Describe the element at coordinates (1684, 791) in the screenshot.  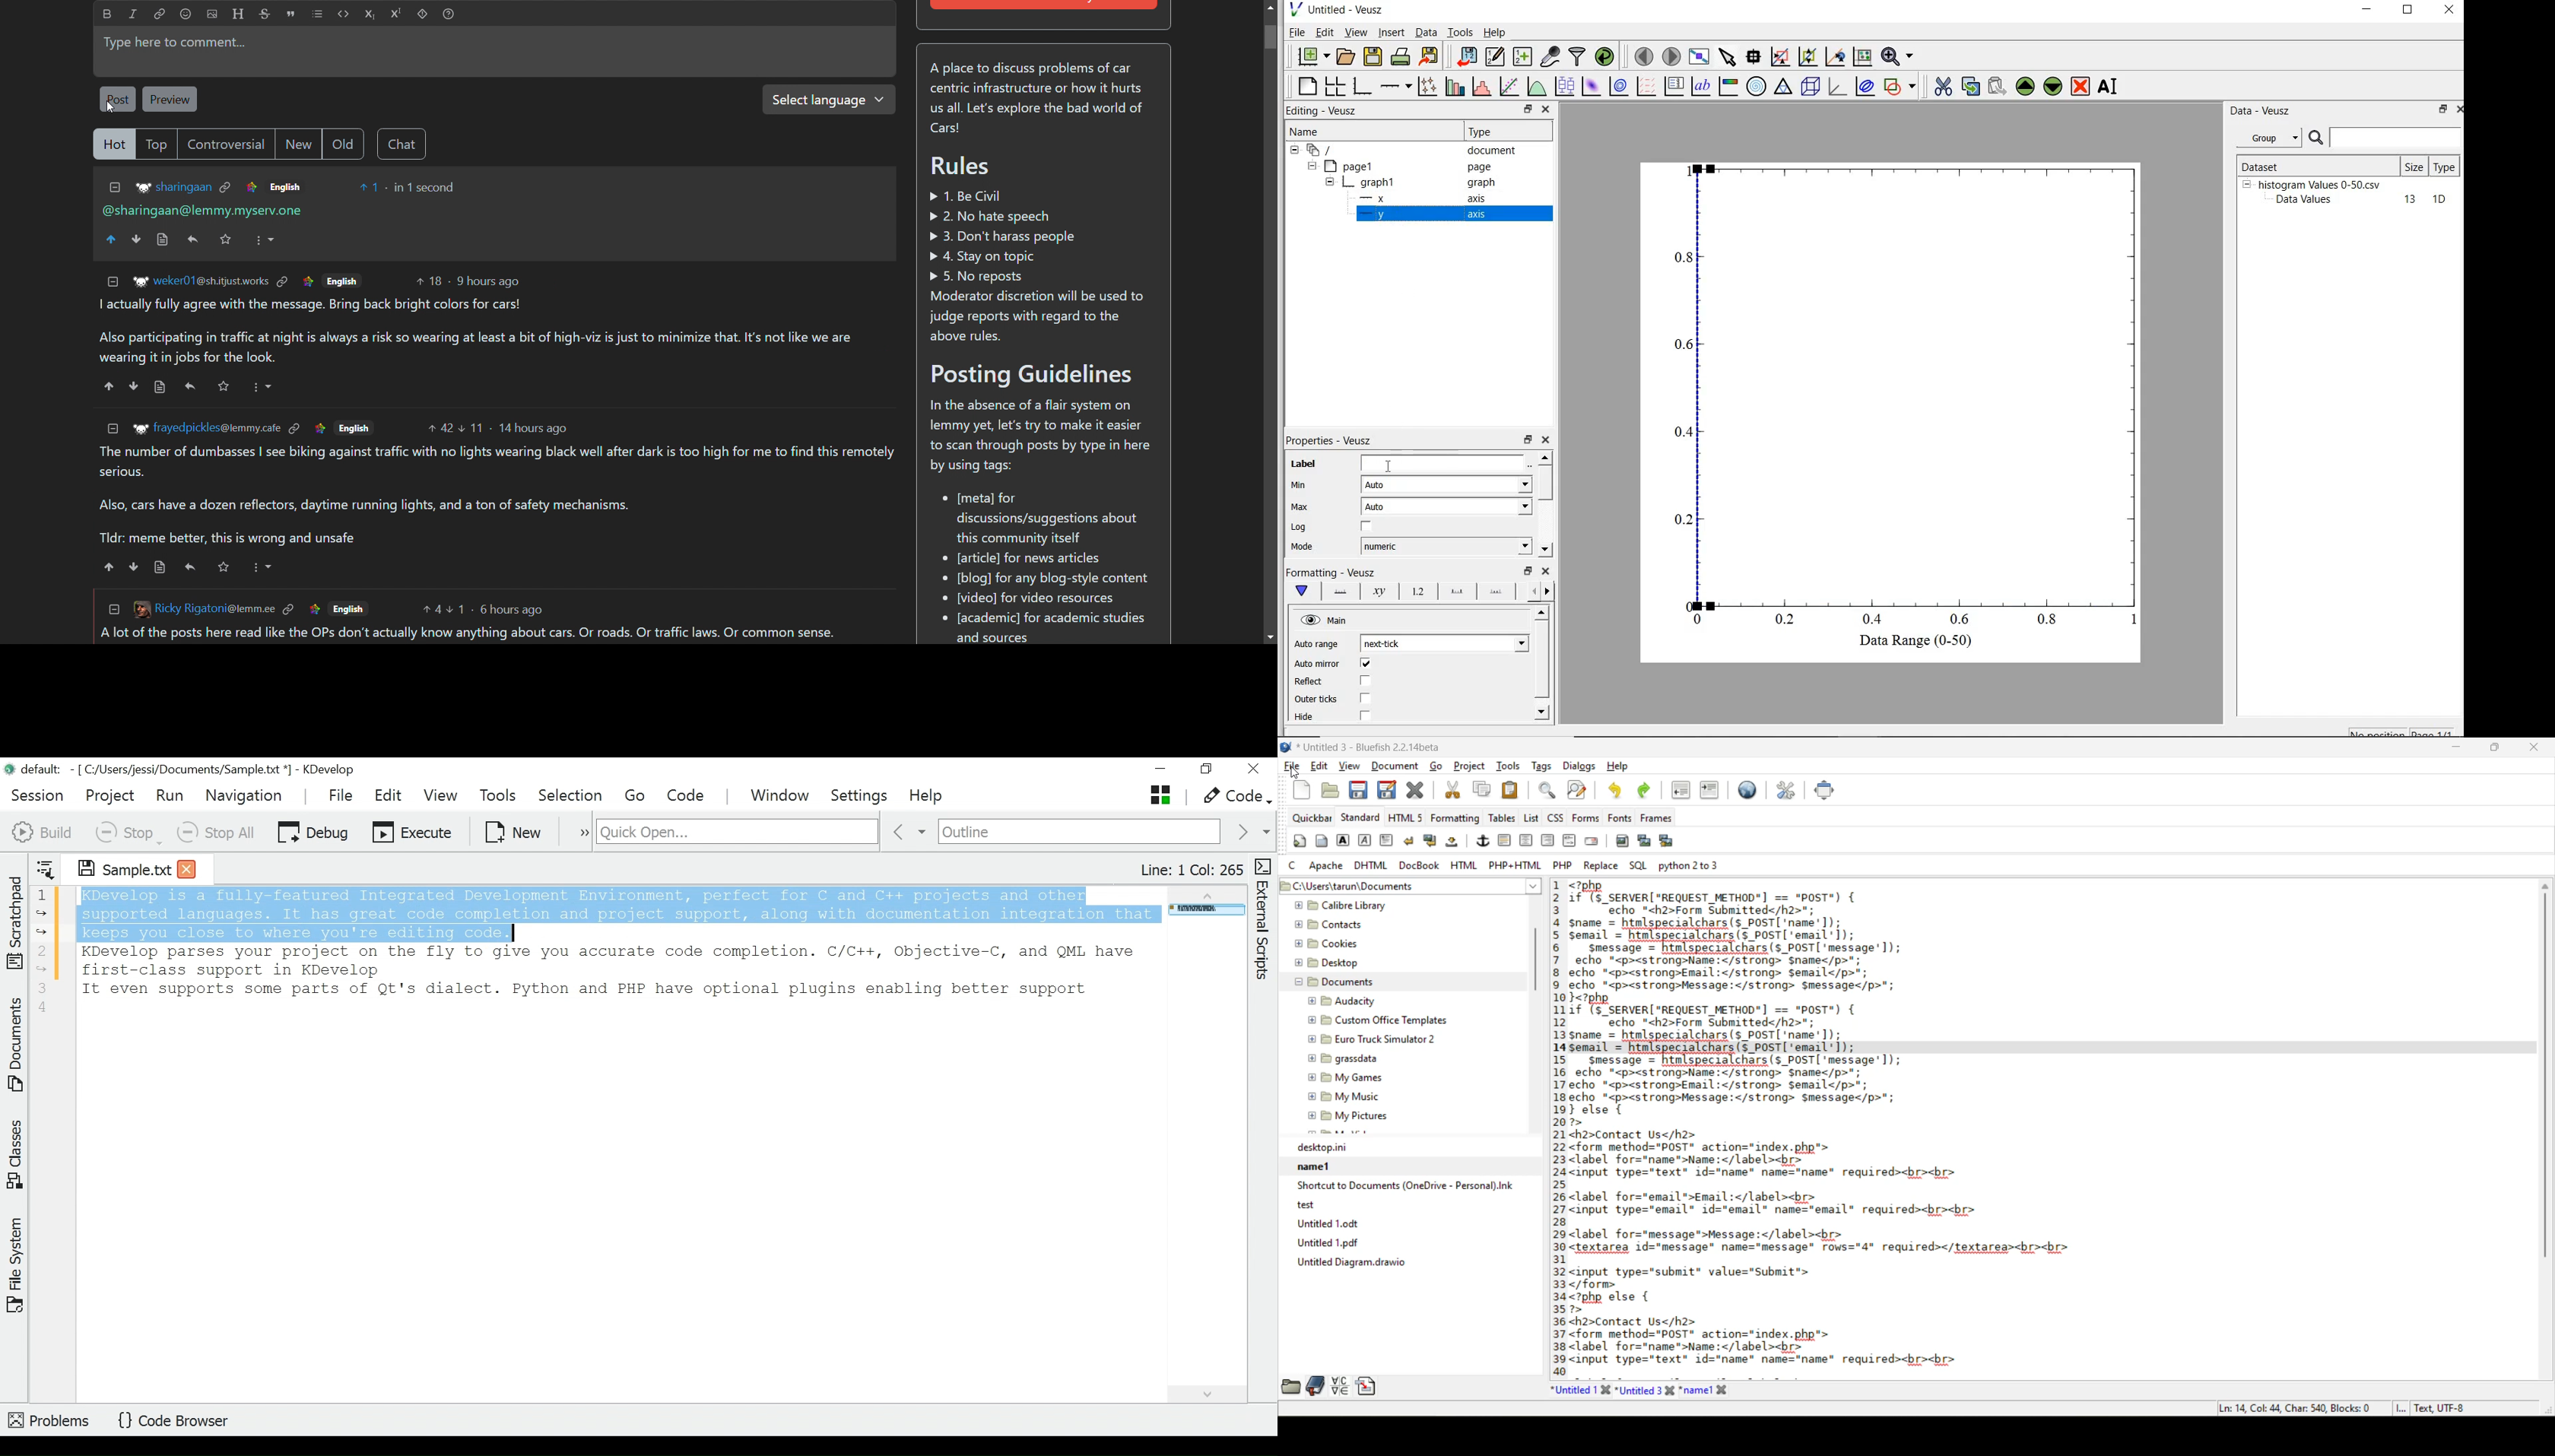
I see `unindent ` at that location.